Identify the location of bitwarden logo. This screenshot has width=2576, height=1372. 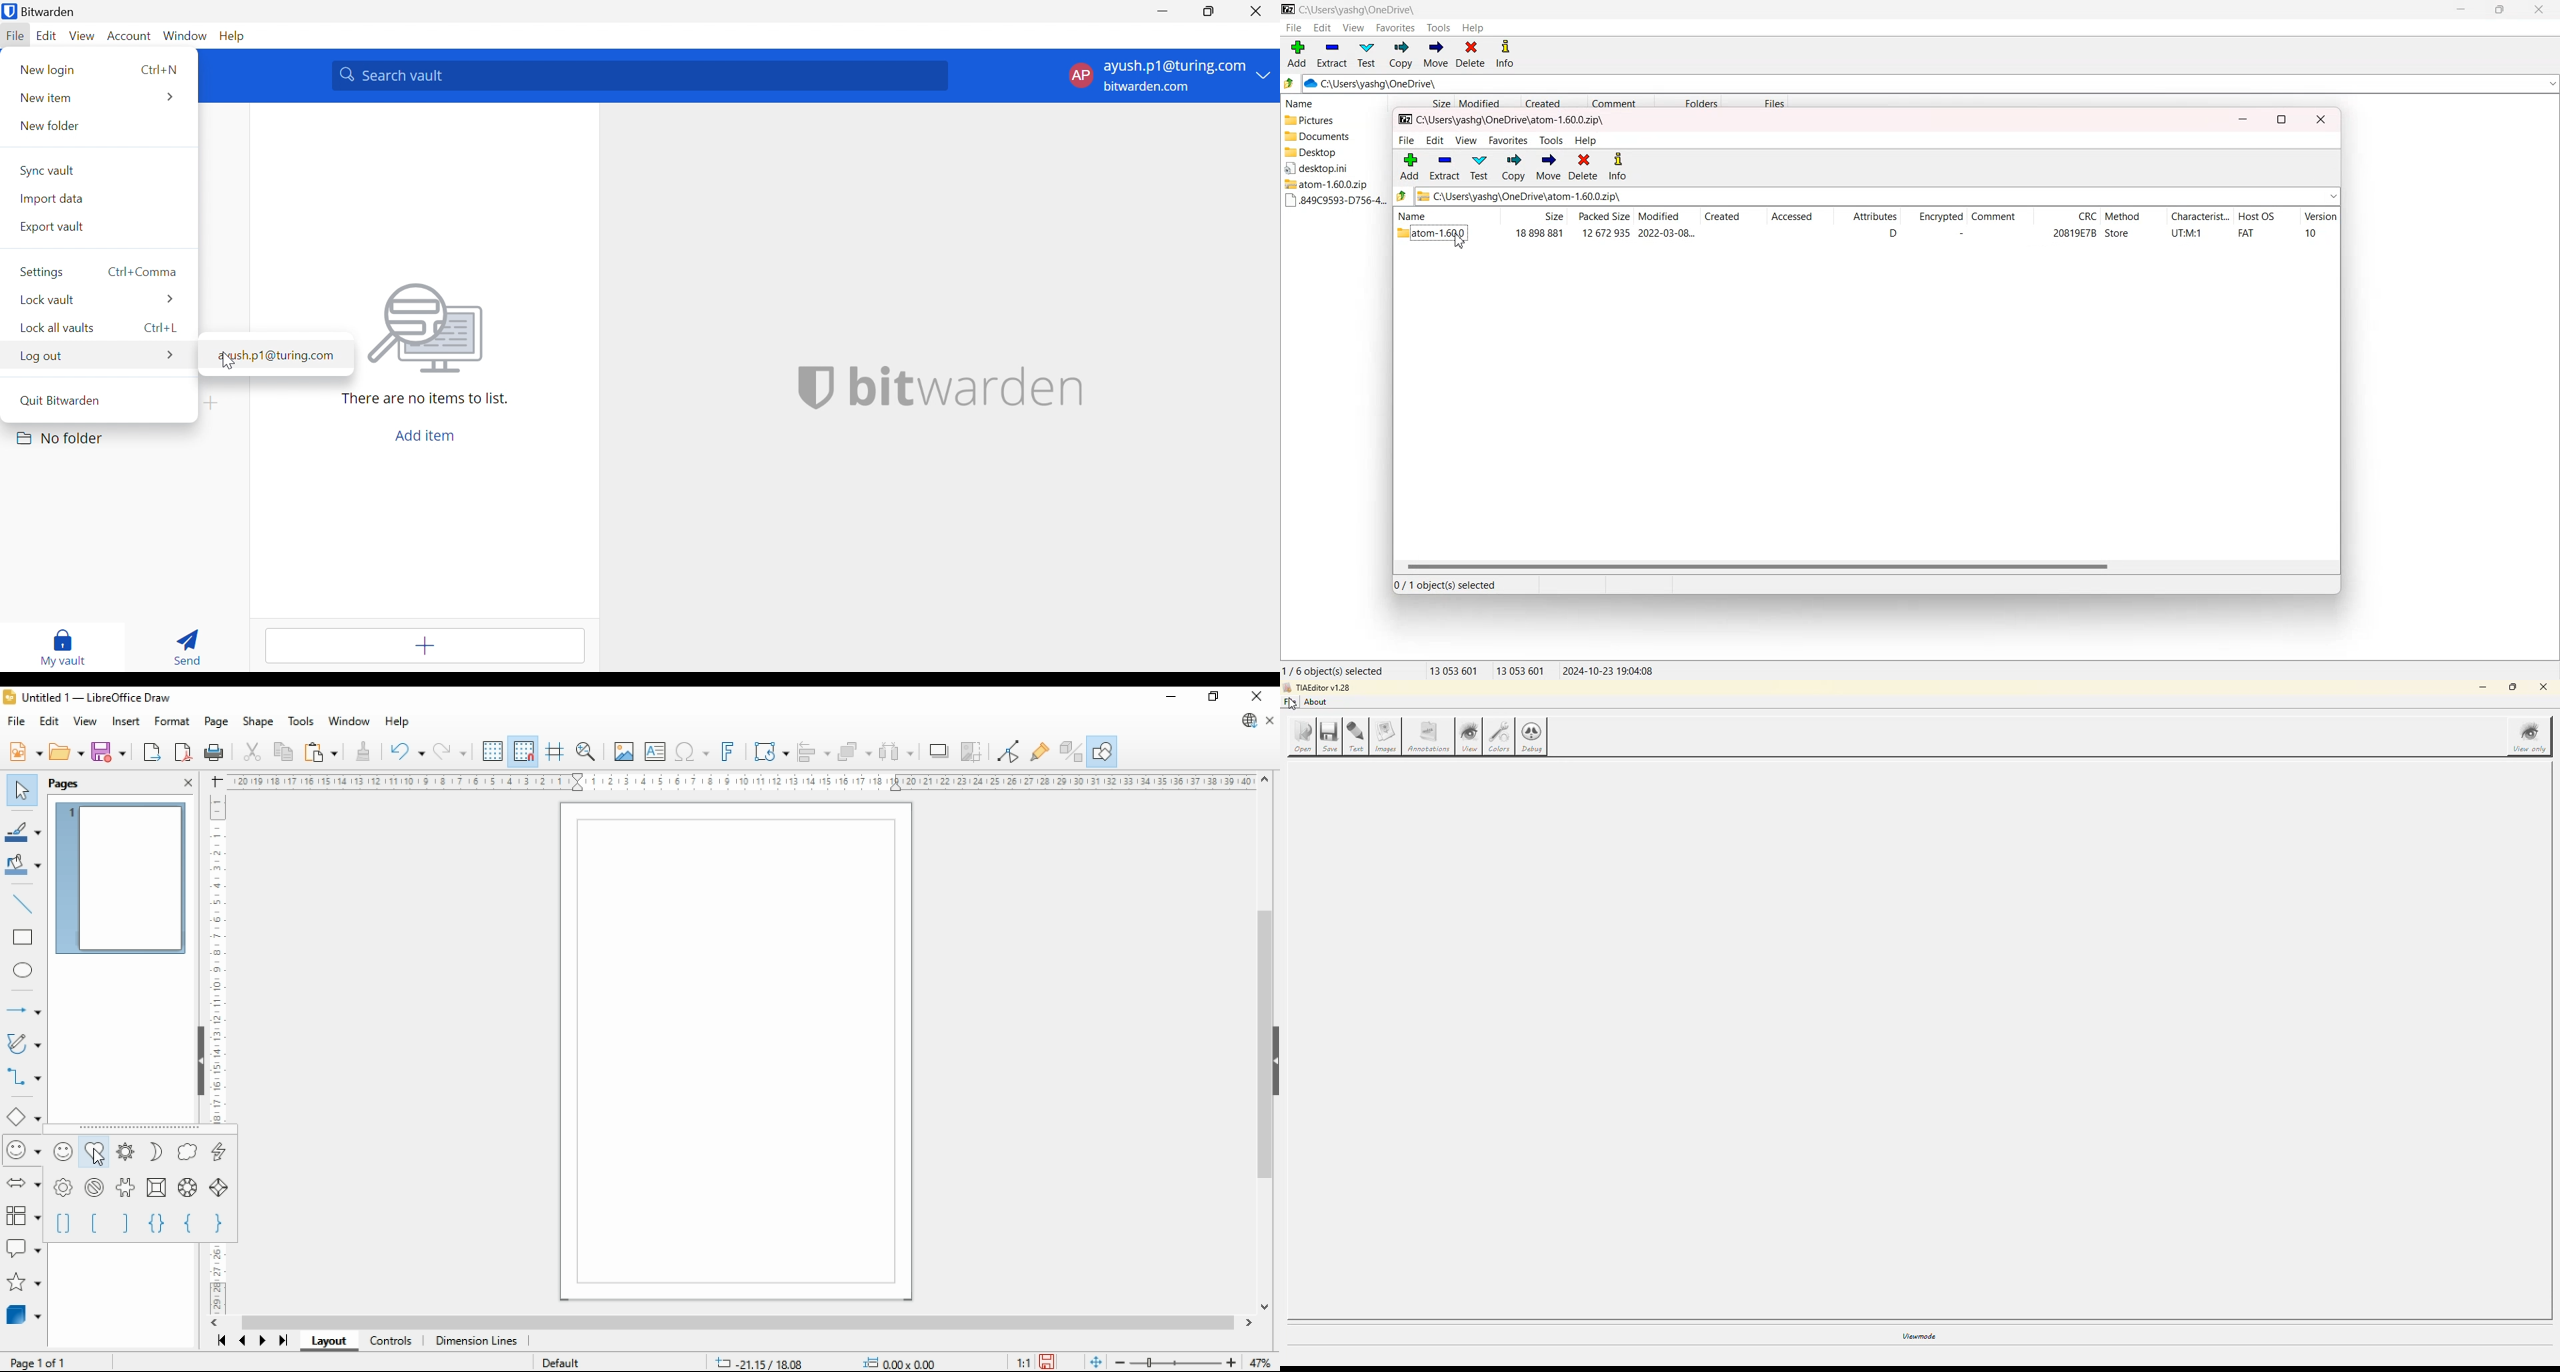
(815, 387).